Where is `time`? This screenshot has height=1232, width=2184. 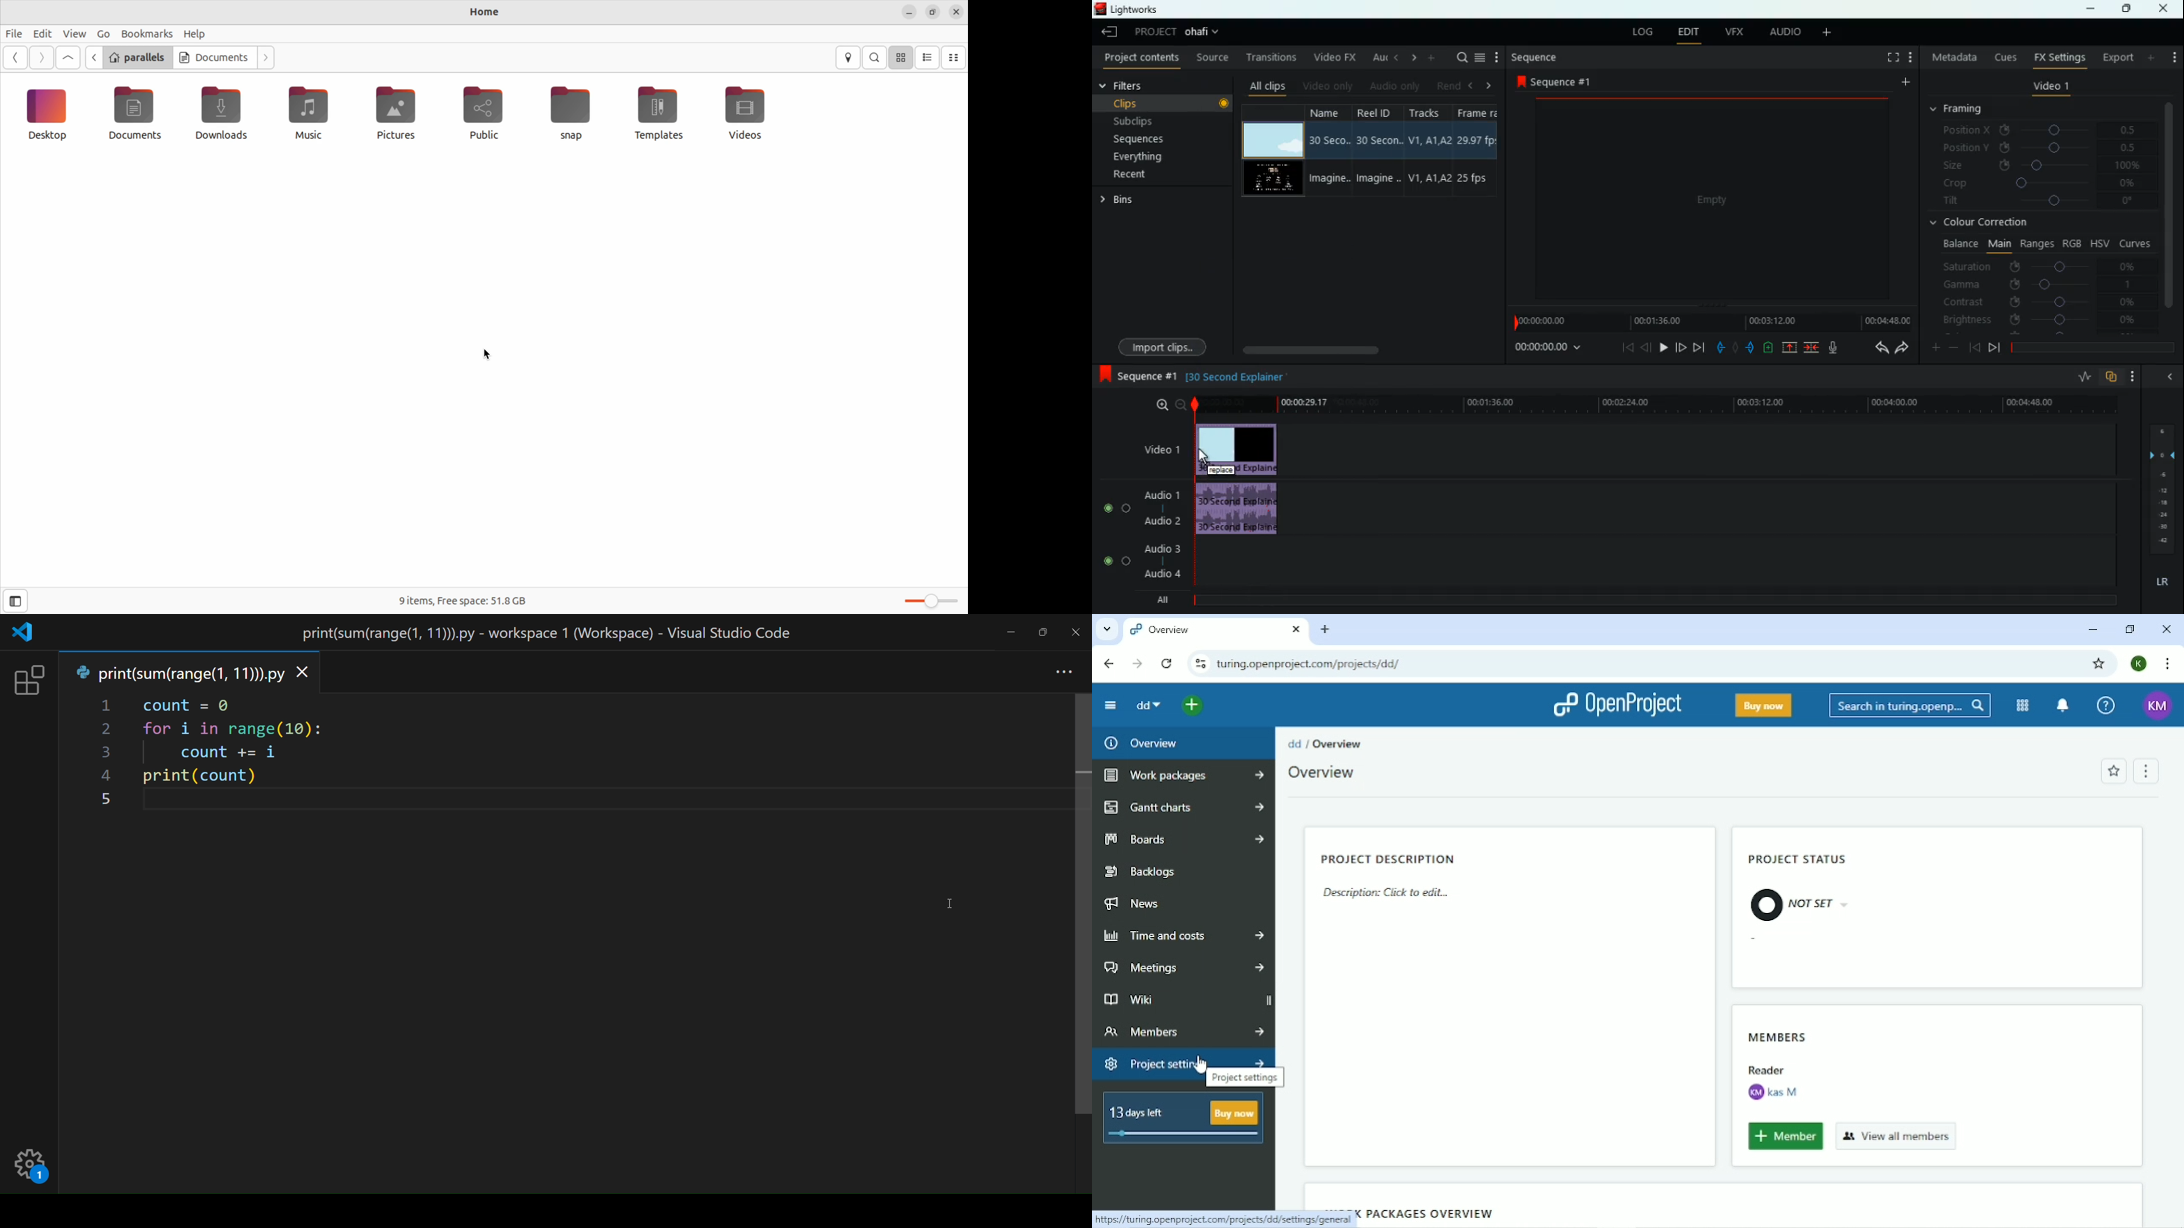
time is located at coordinates (1709, 322).